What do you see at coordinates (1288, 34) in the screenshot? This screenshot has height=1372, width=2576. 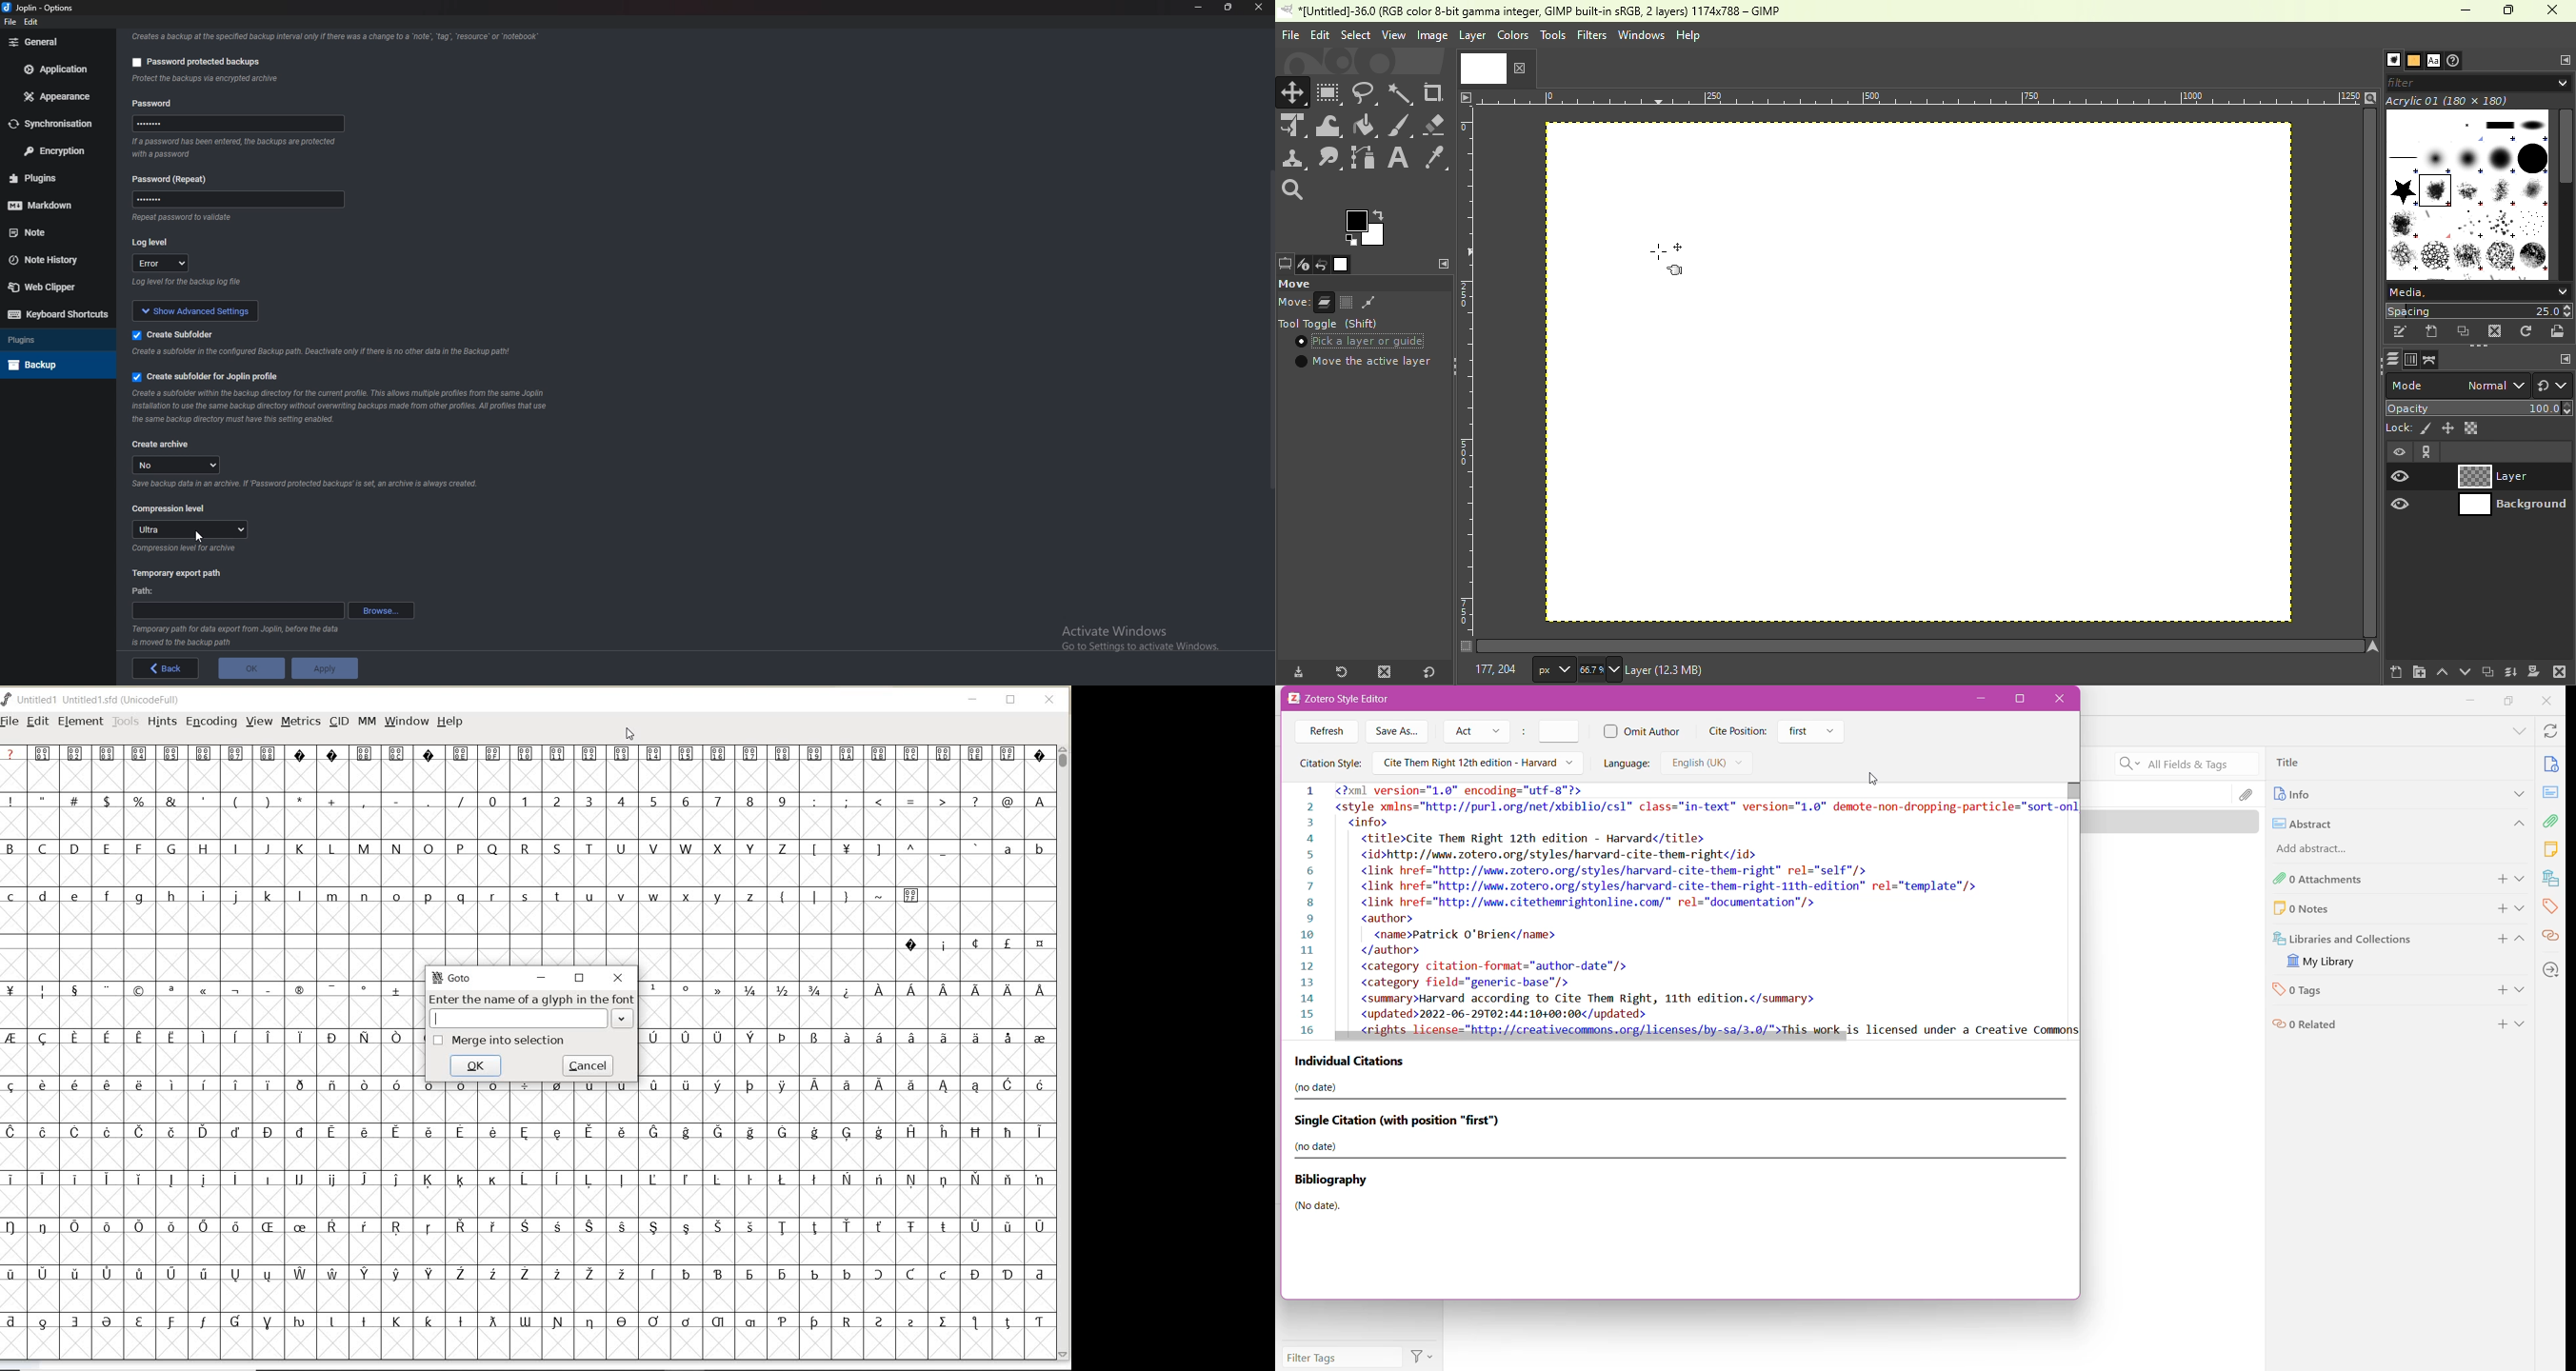 I see `File` at bounding box center [1288, 34].